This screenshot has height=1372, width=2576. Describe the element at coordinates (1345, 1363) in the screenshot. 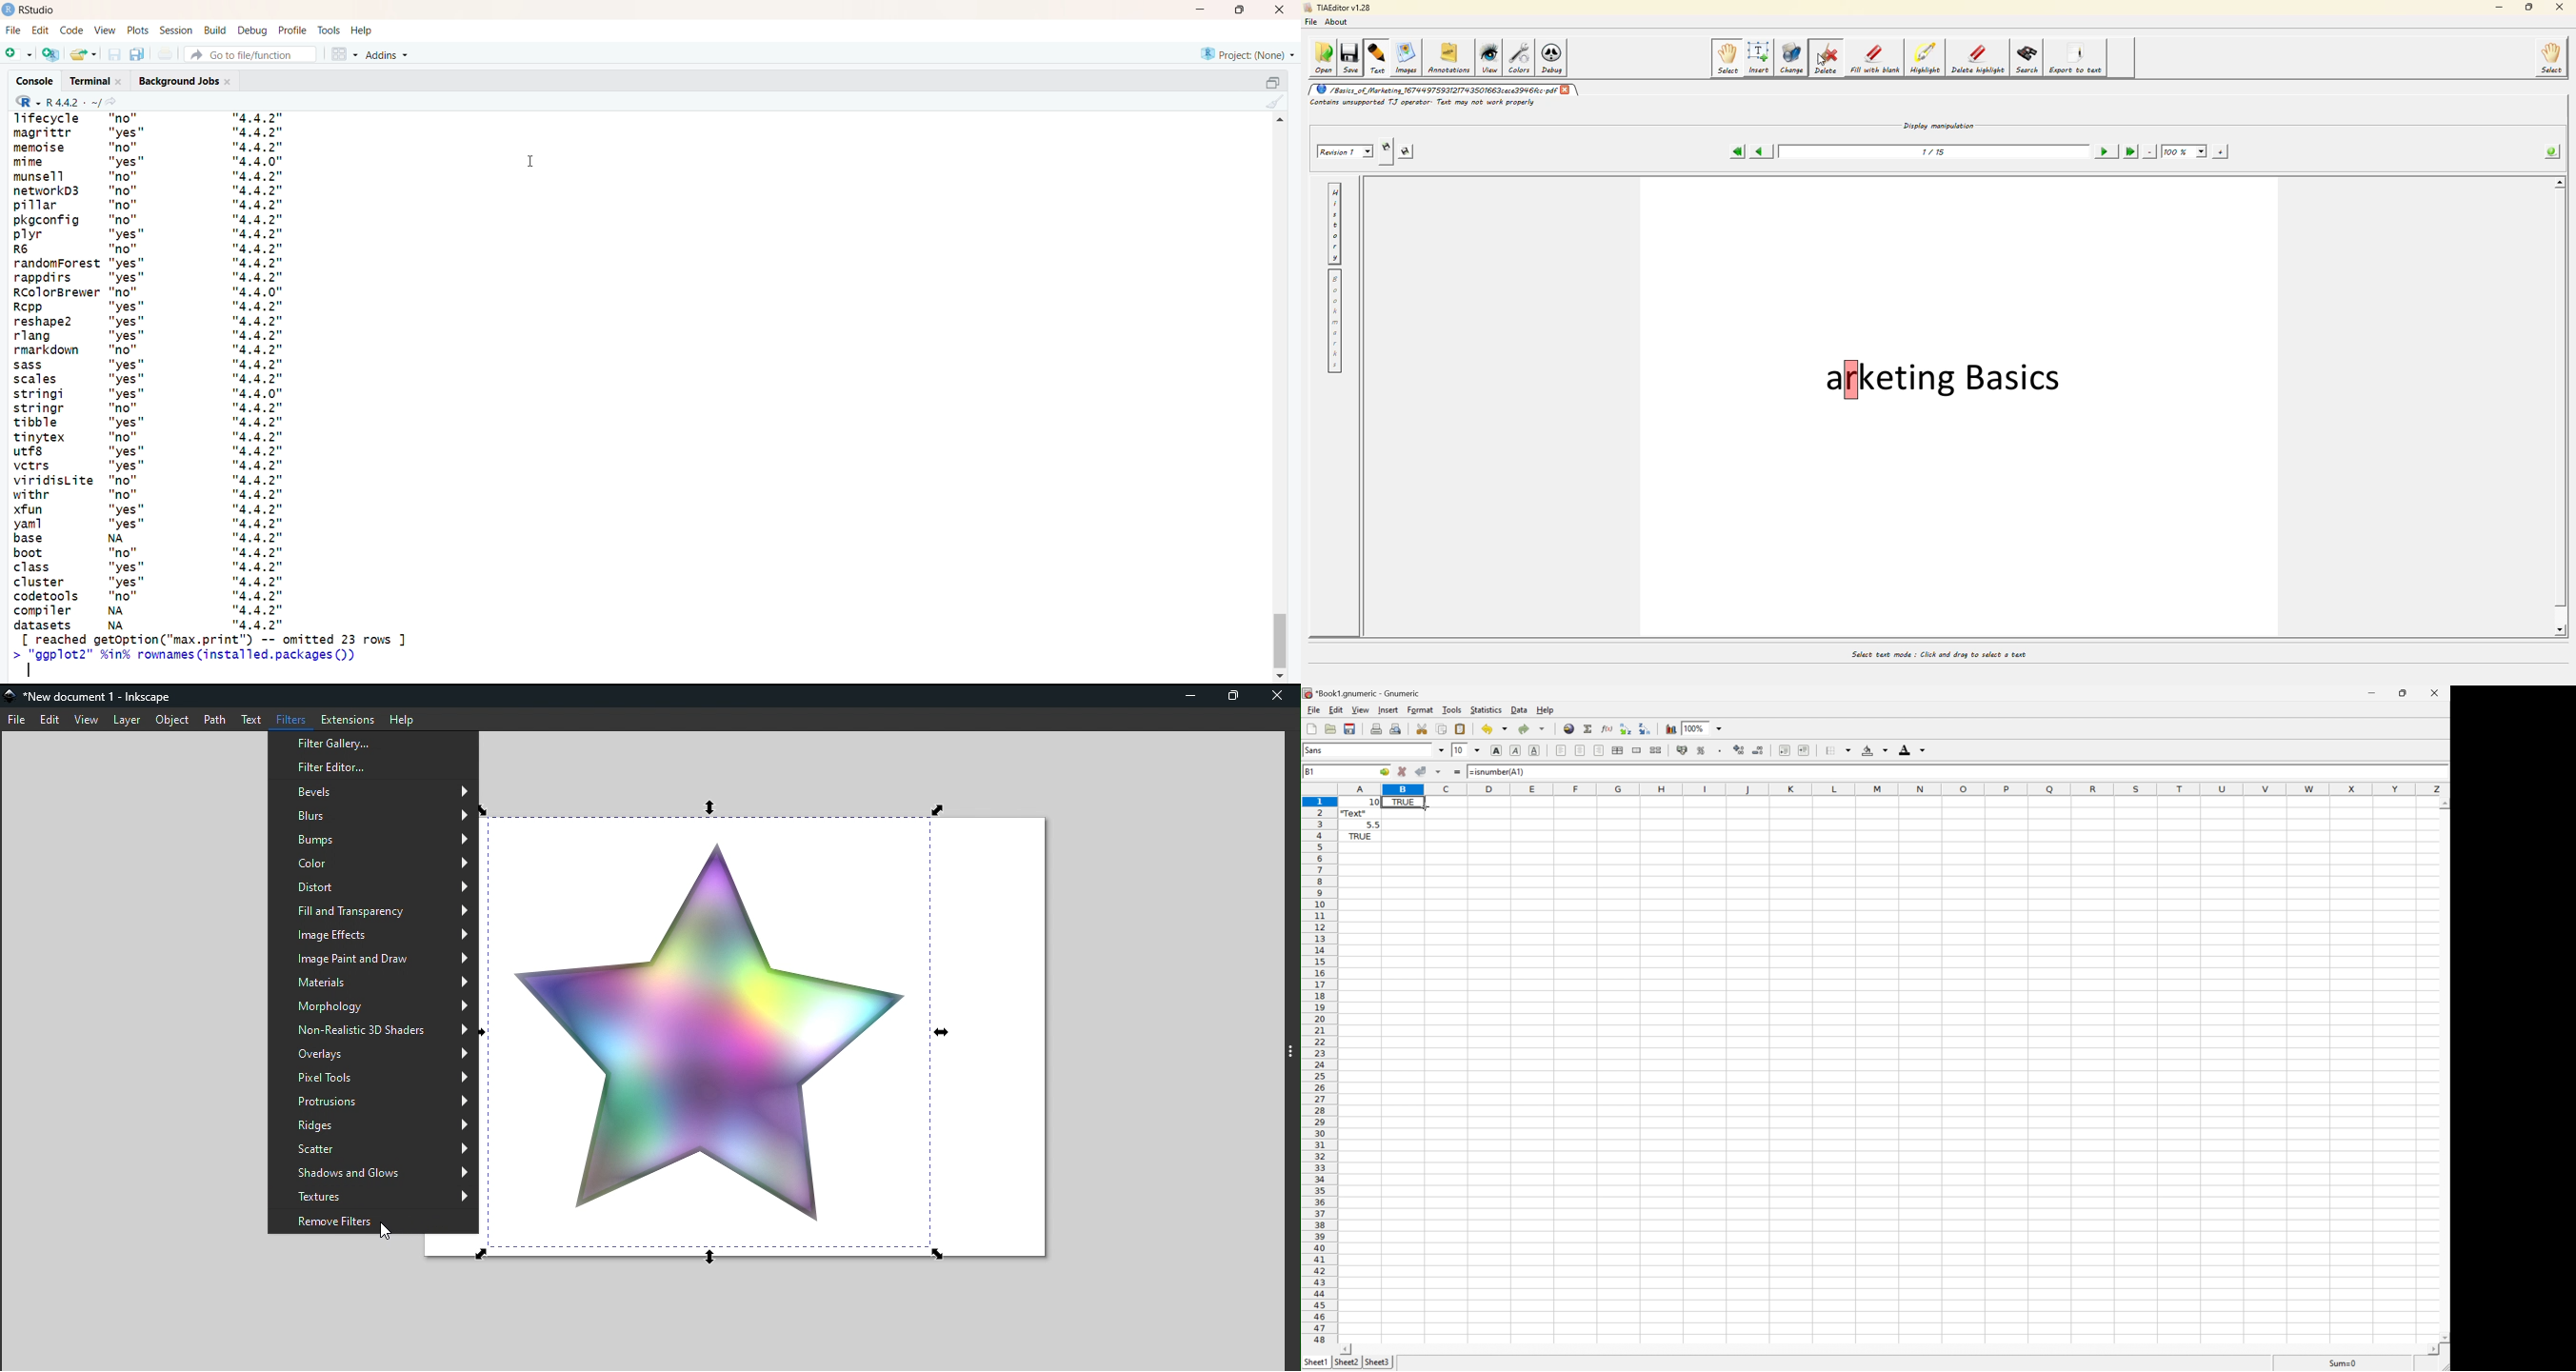

I see `Sheet2` at that location.